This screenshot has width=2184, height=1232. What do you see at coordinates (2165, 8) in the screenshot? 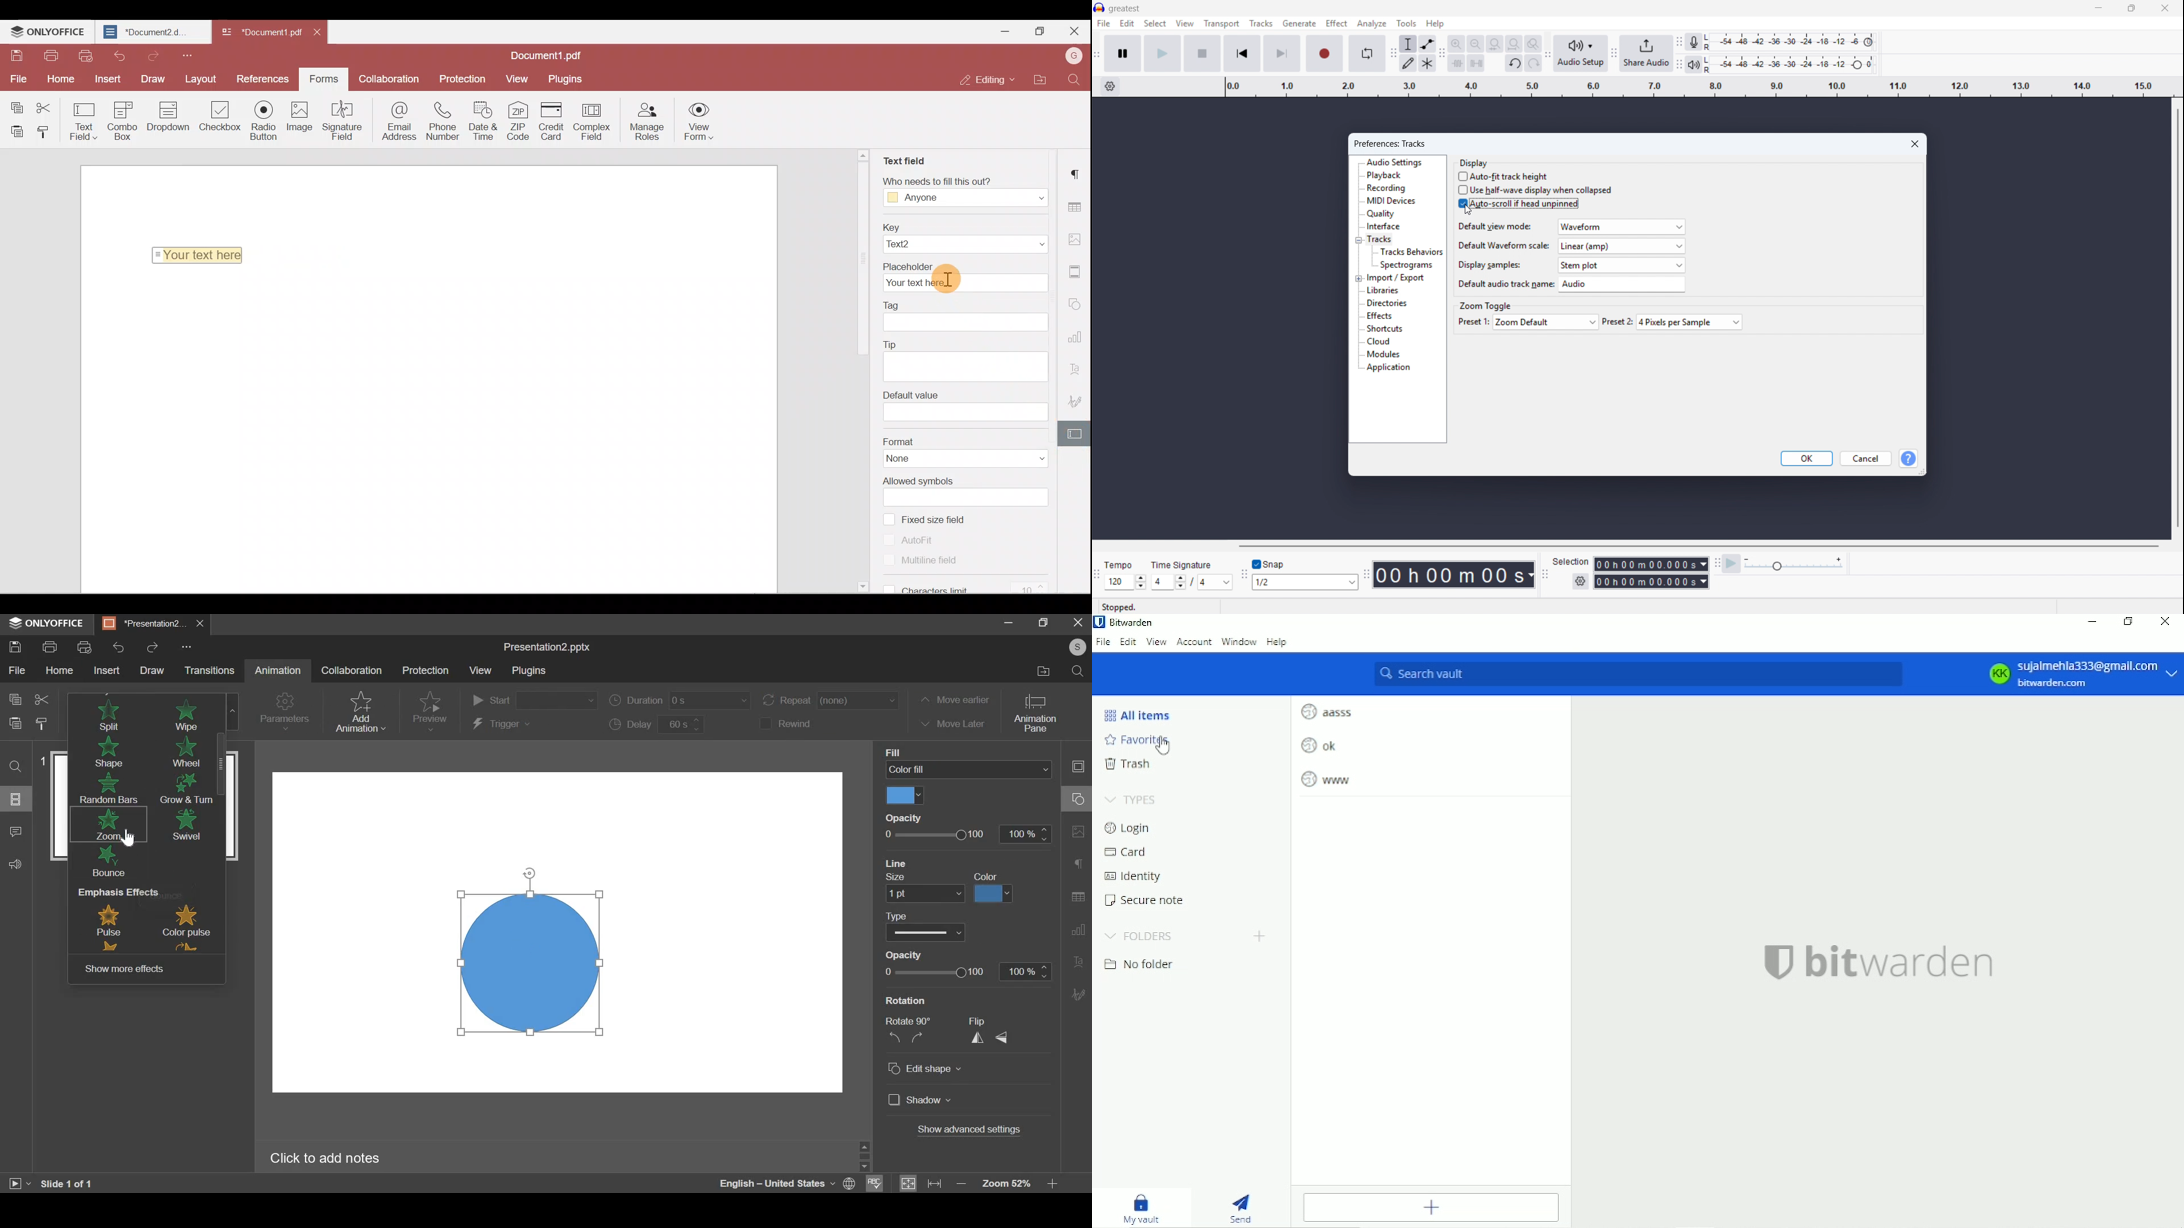
I see `Close ` at bounding box center [2165, 8].